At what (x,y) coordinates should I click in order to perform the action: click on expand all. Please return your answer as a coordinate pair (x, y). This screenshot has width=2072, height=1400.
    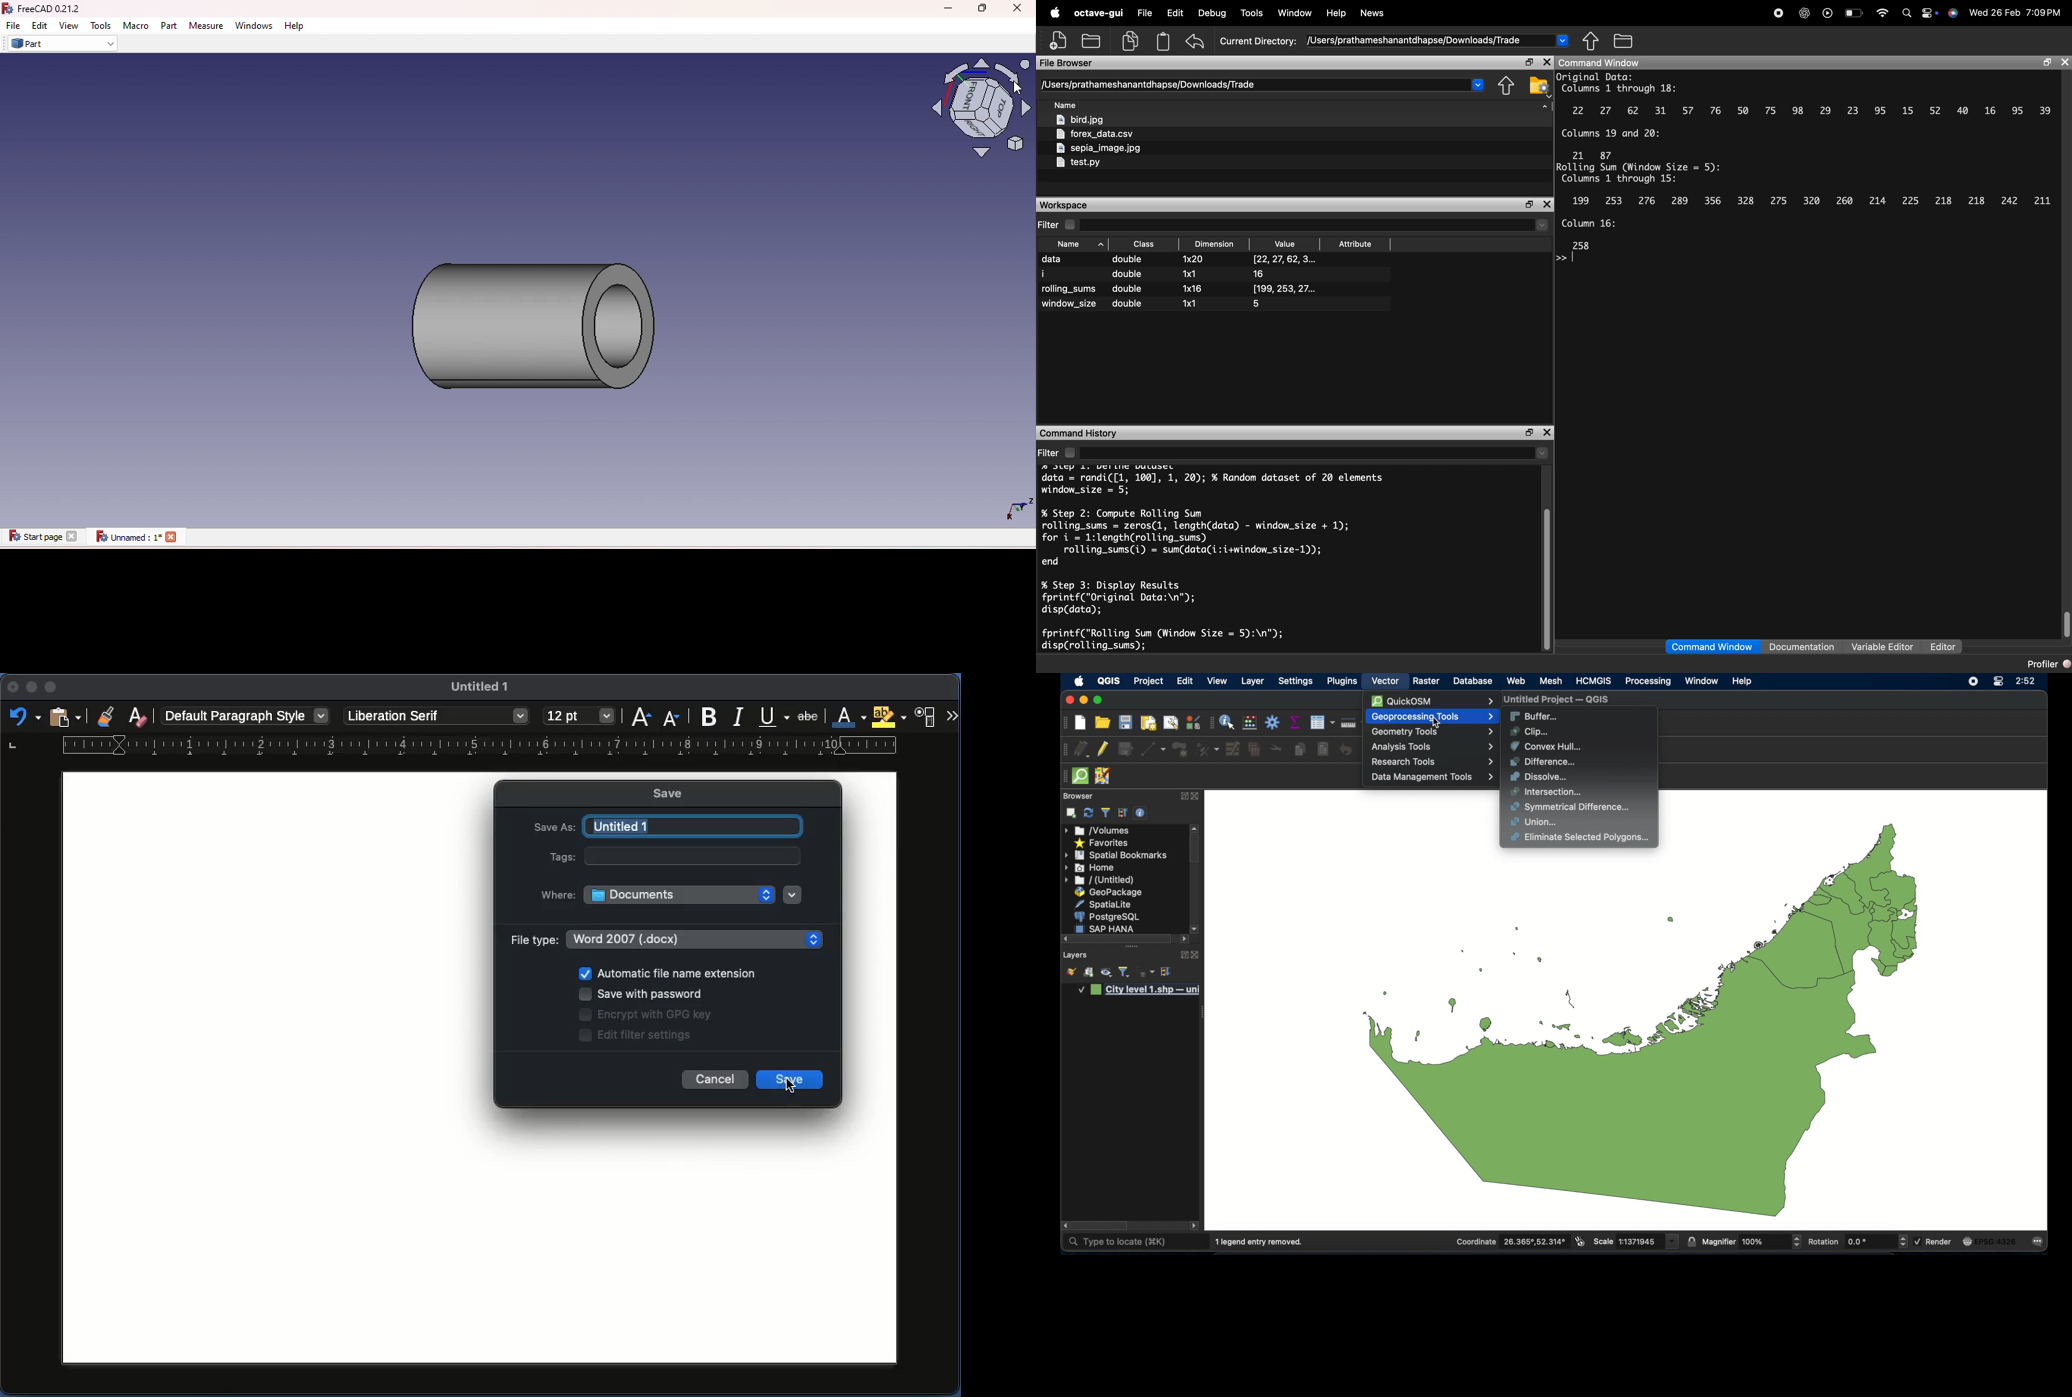
    Looking at the image, I should click on (1123, 813).